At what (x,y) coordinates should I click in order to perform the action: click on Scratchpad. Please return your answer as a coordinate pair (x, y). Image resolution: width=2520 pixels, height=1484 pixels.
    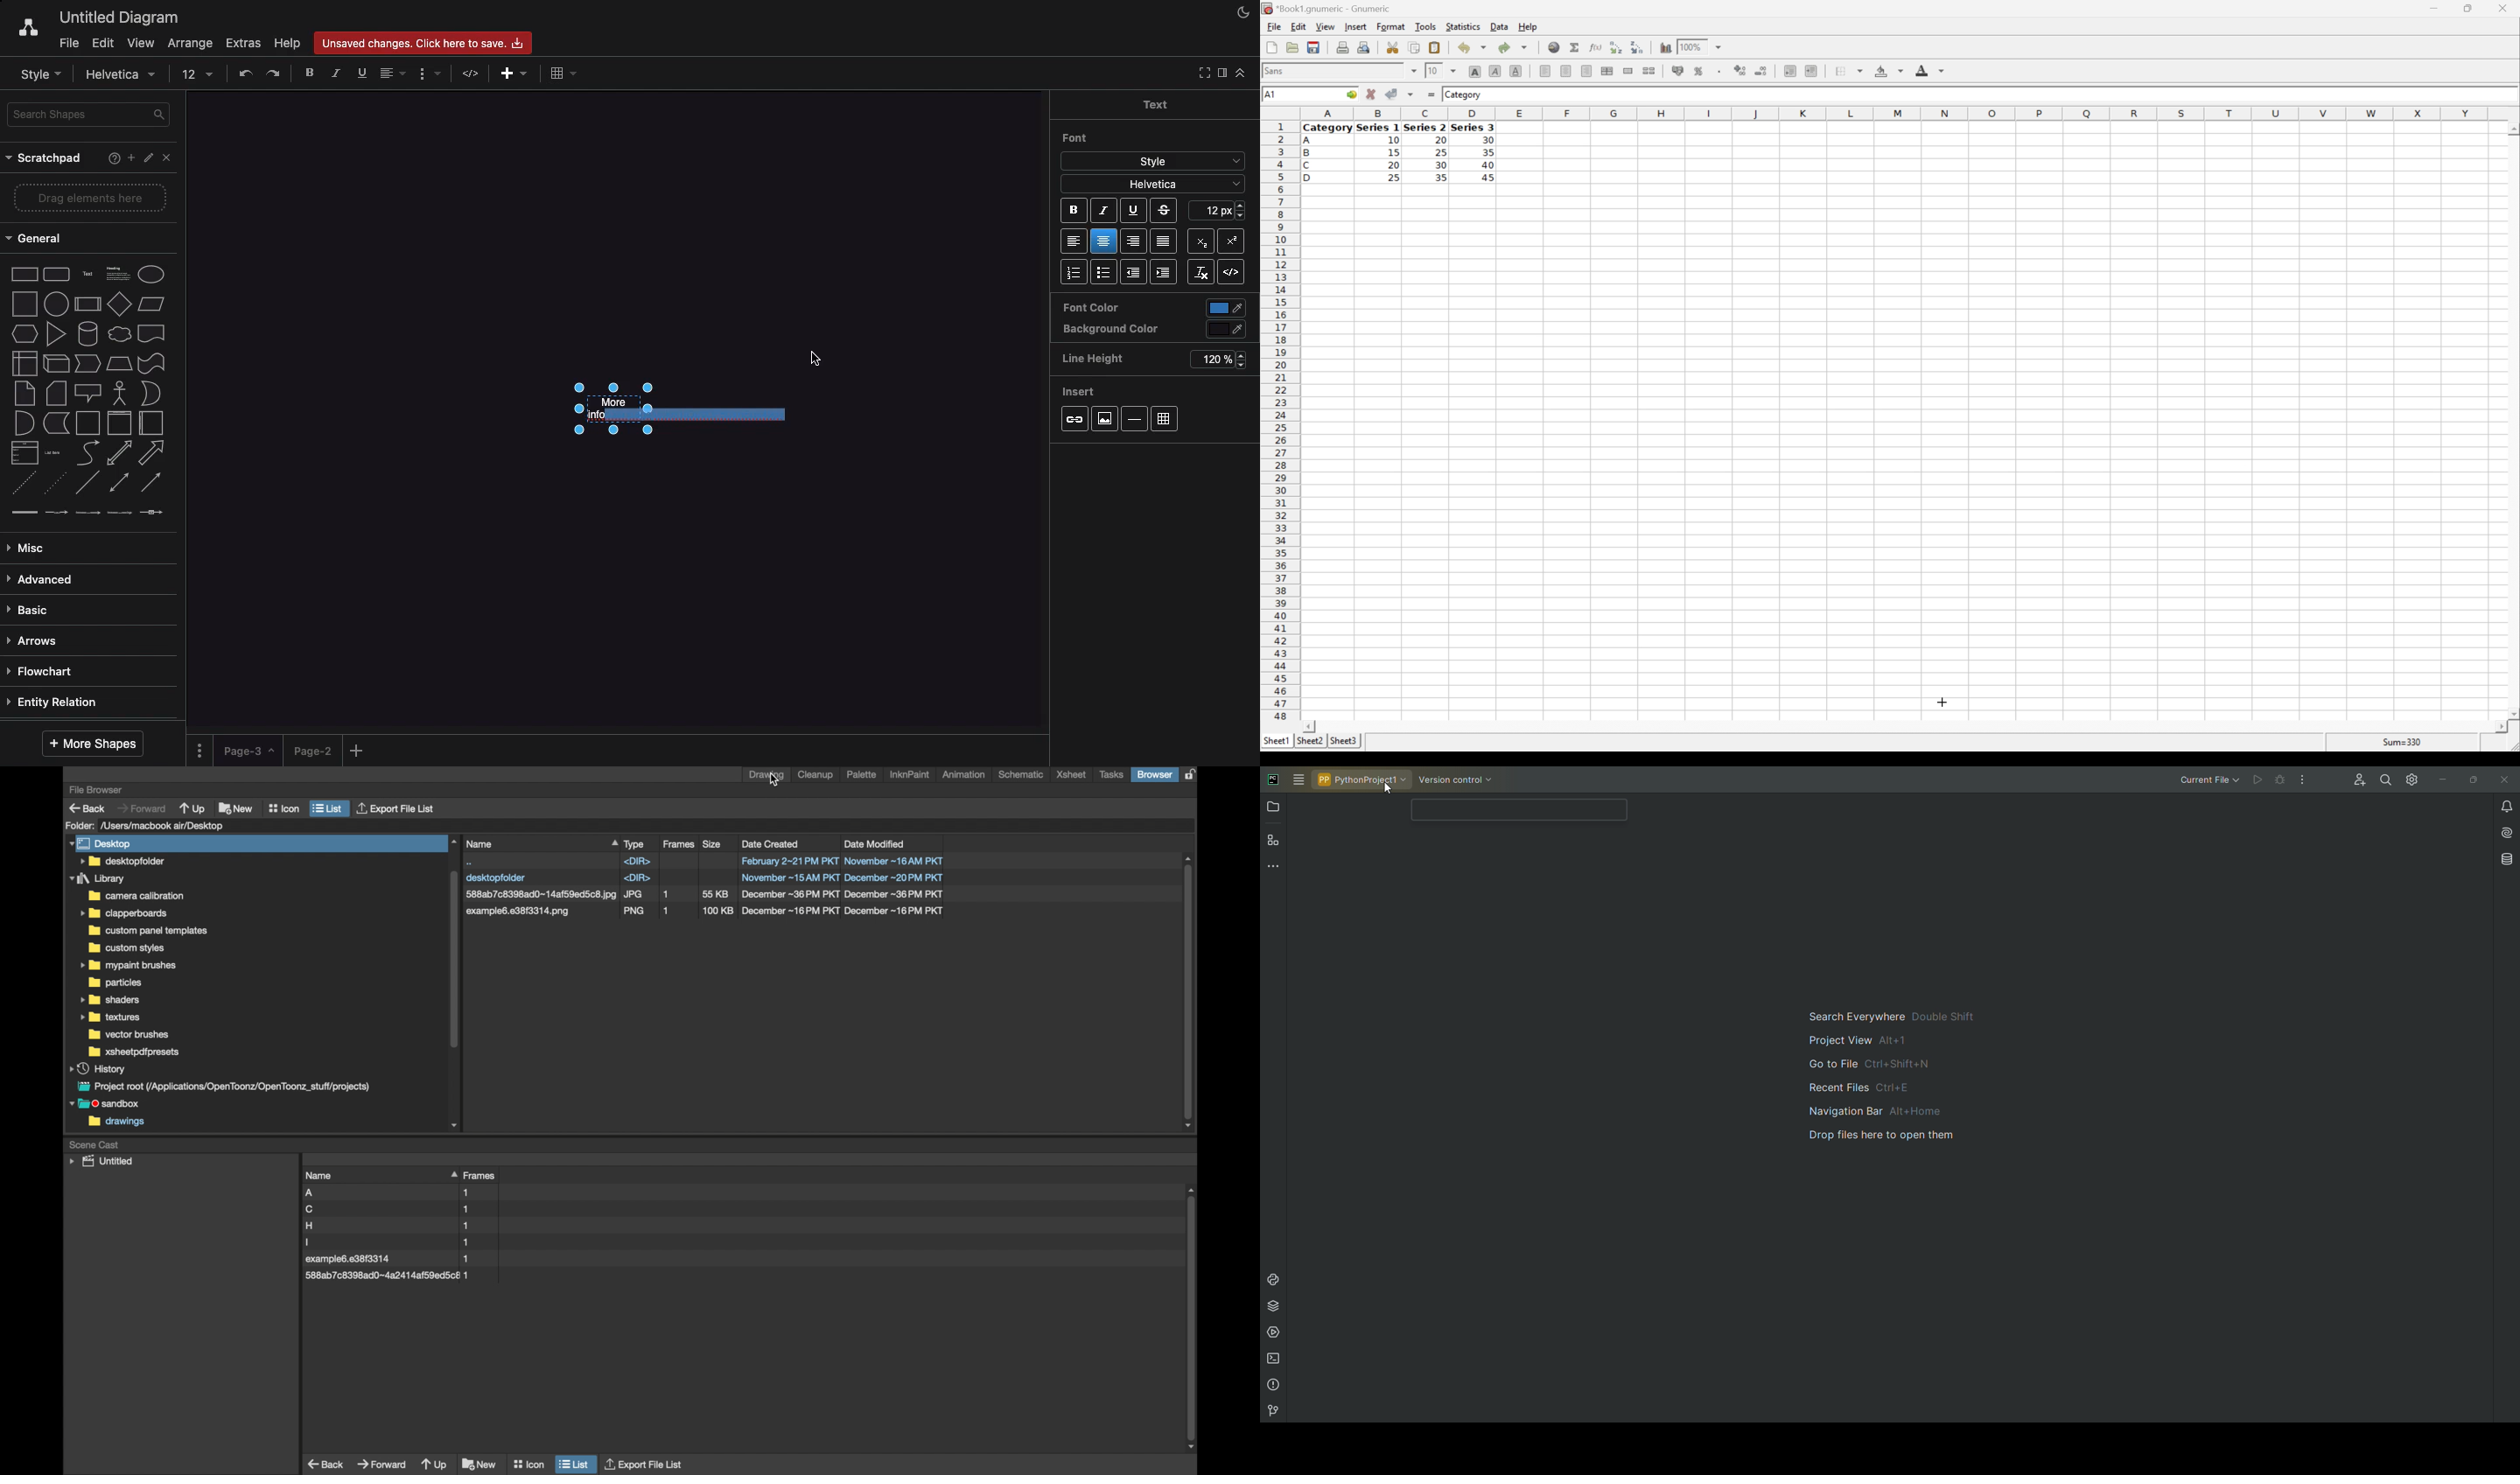
    Looking at the image, I should click on (46, 159).